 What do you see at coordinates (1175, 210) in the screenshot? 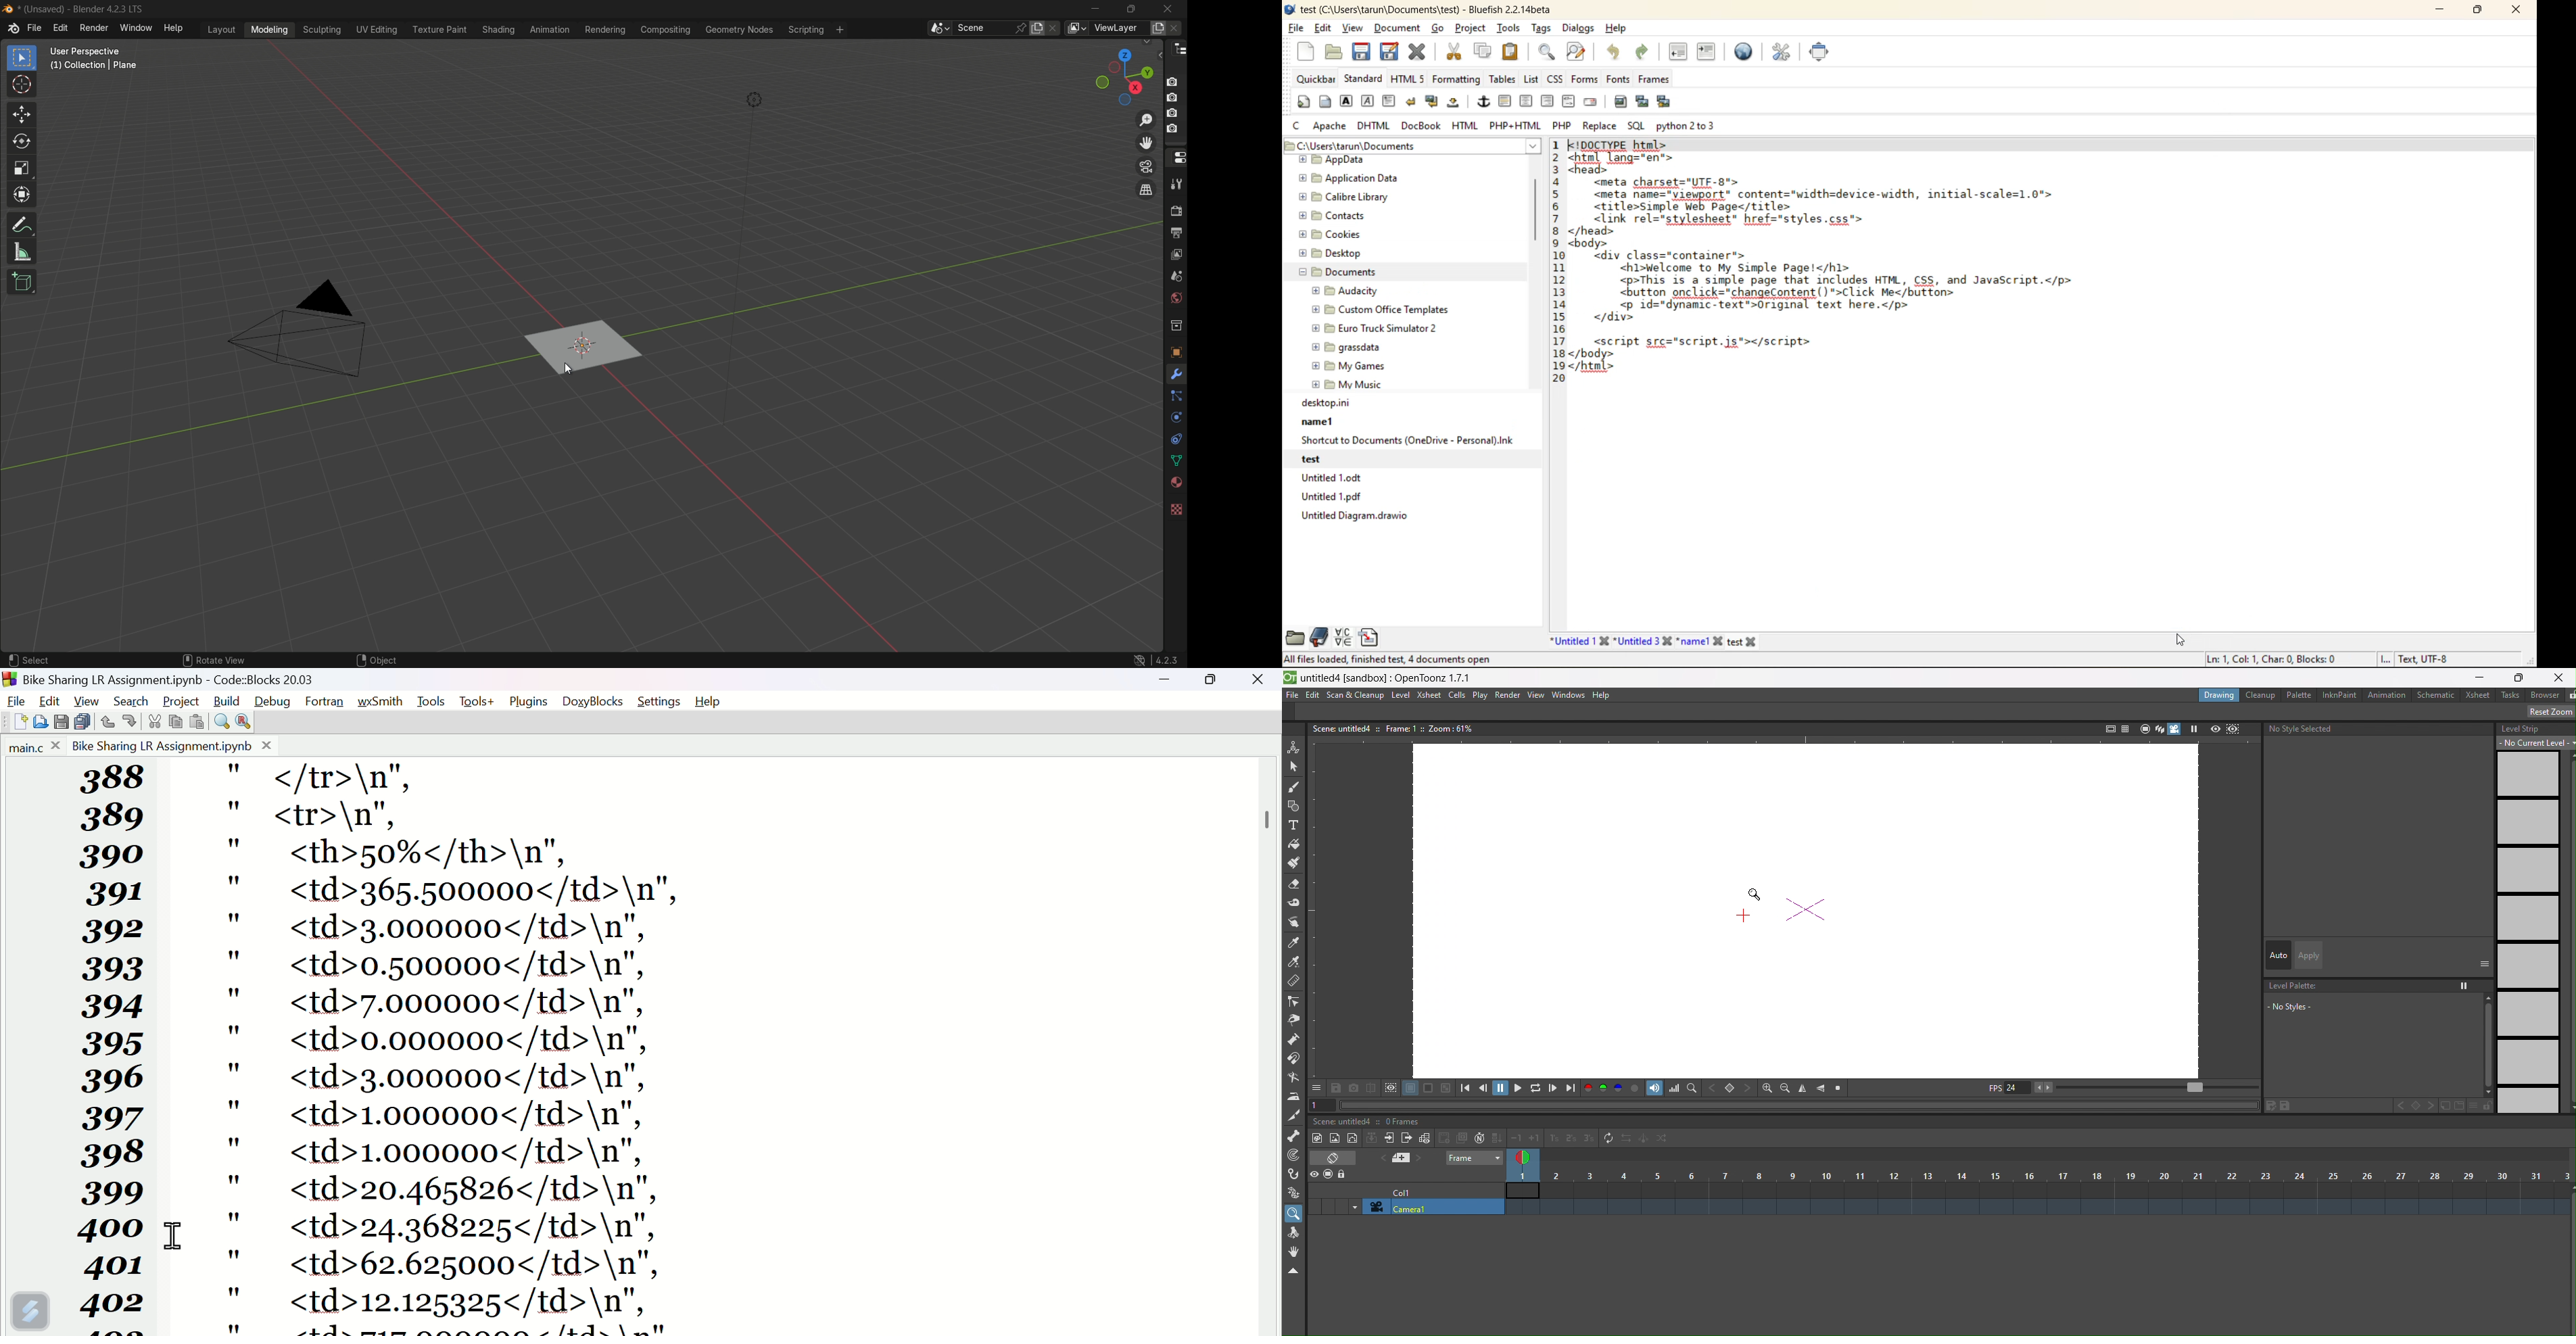
I see `render` at bounding box center [1175, 210].